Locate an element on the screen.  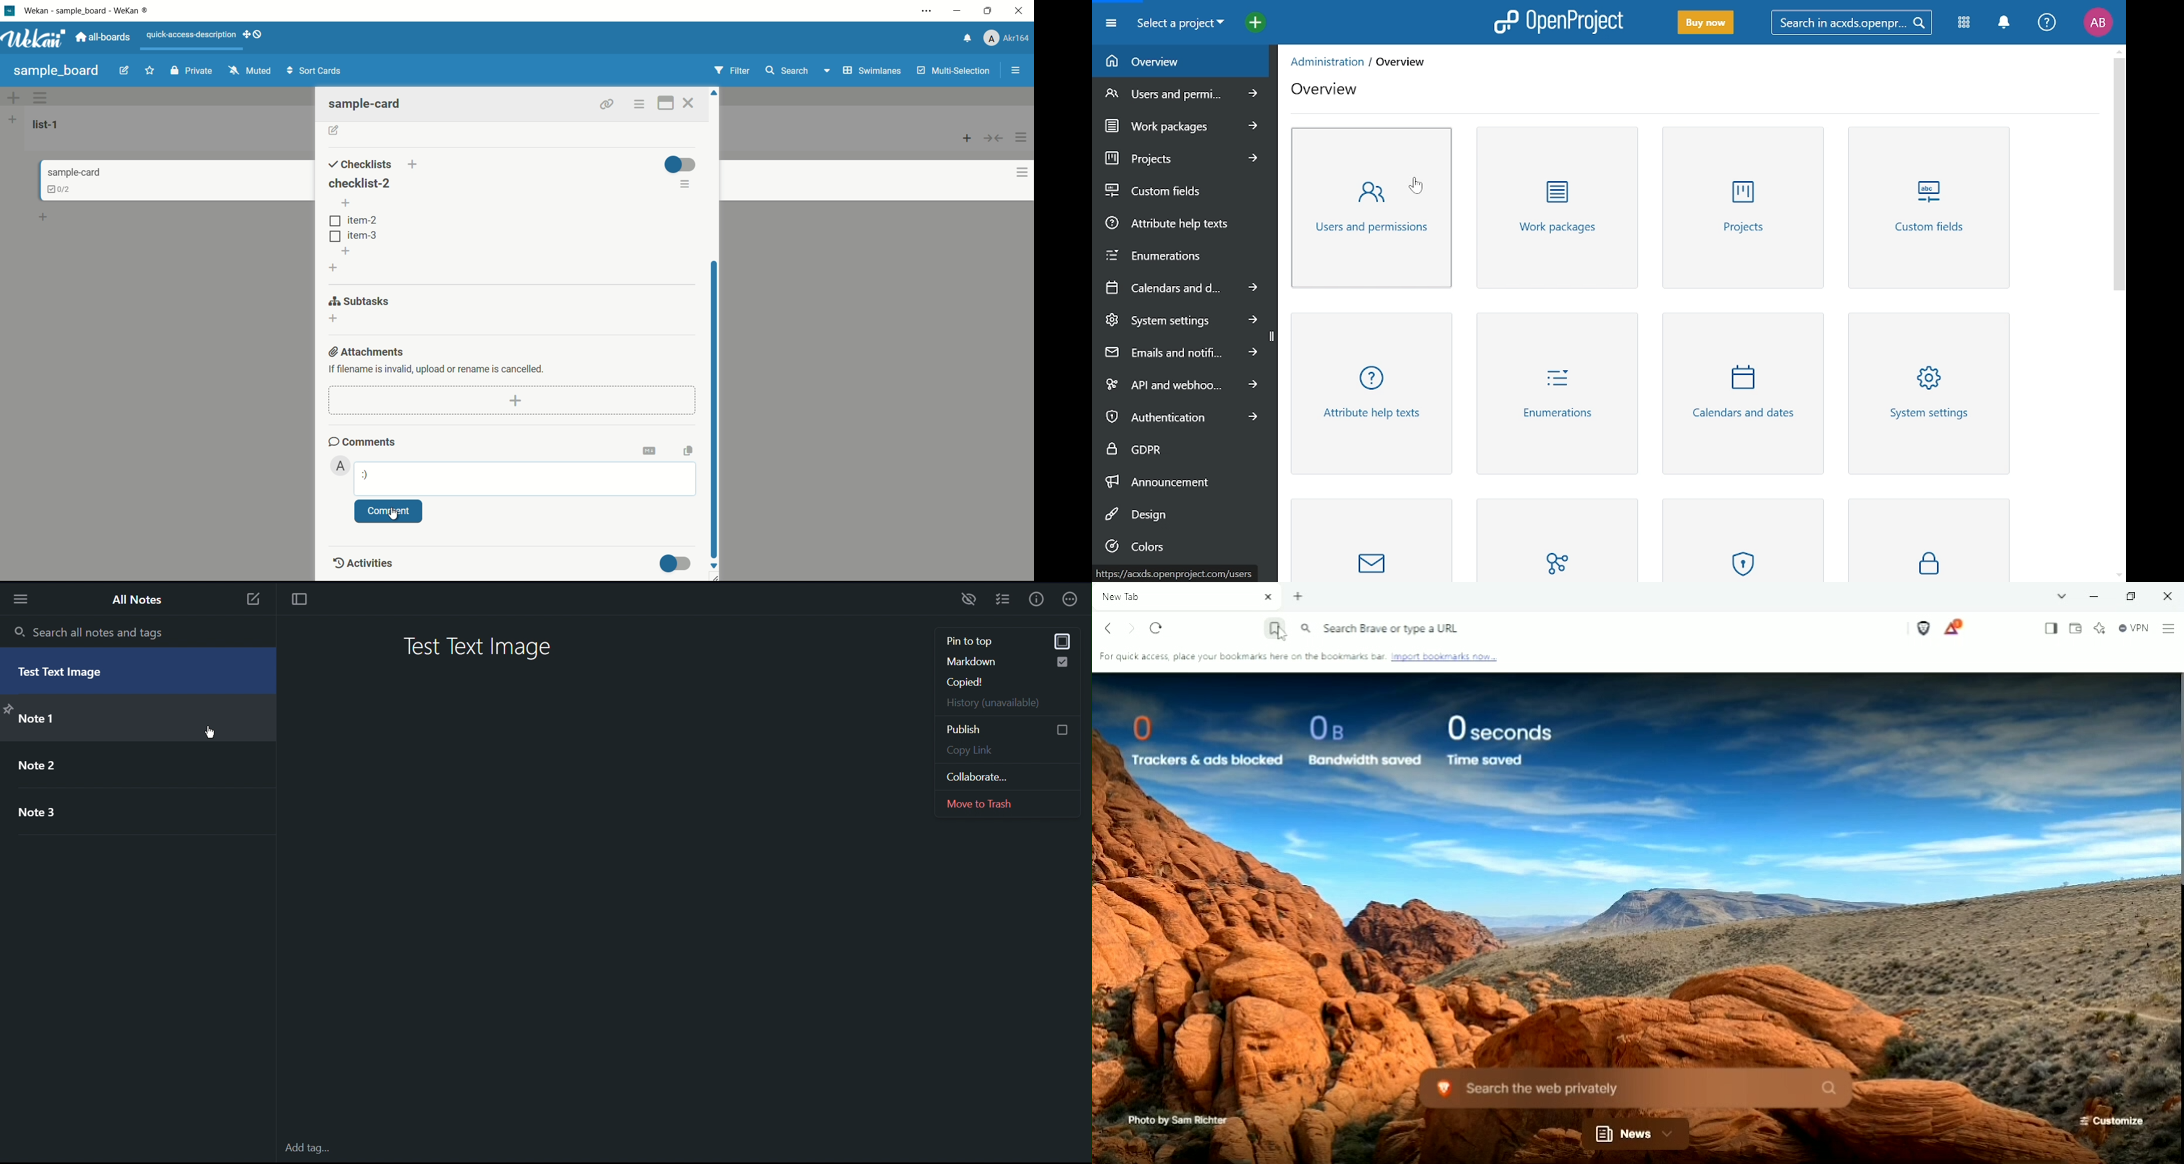
show/hide sidebar is located at coordinates (1016, 71).